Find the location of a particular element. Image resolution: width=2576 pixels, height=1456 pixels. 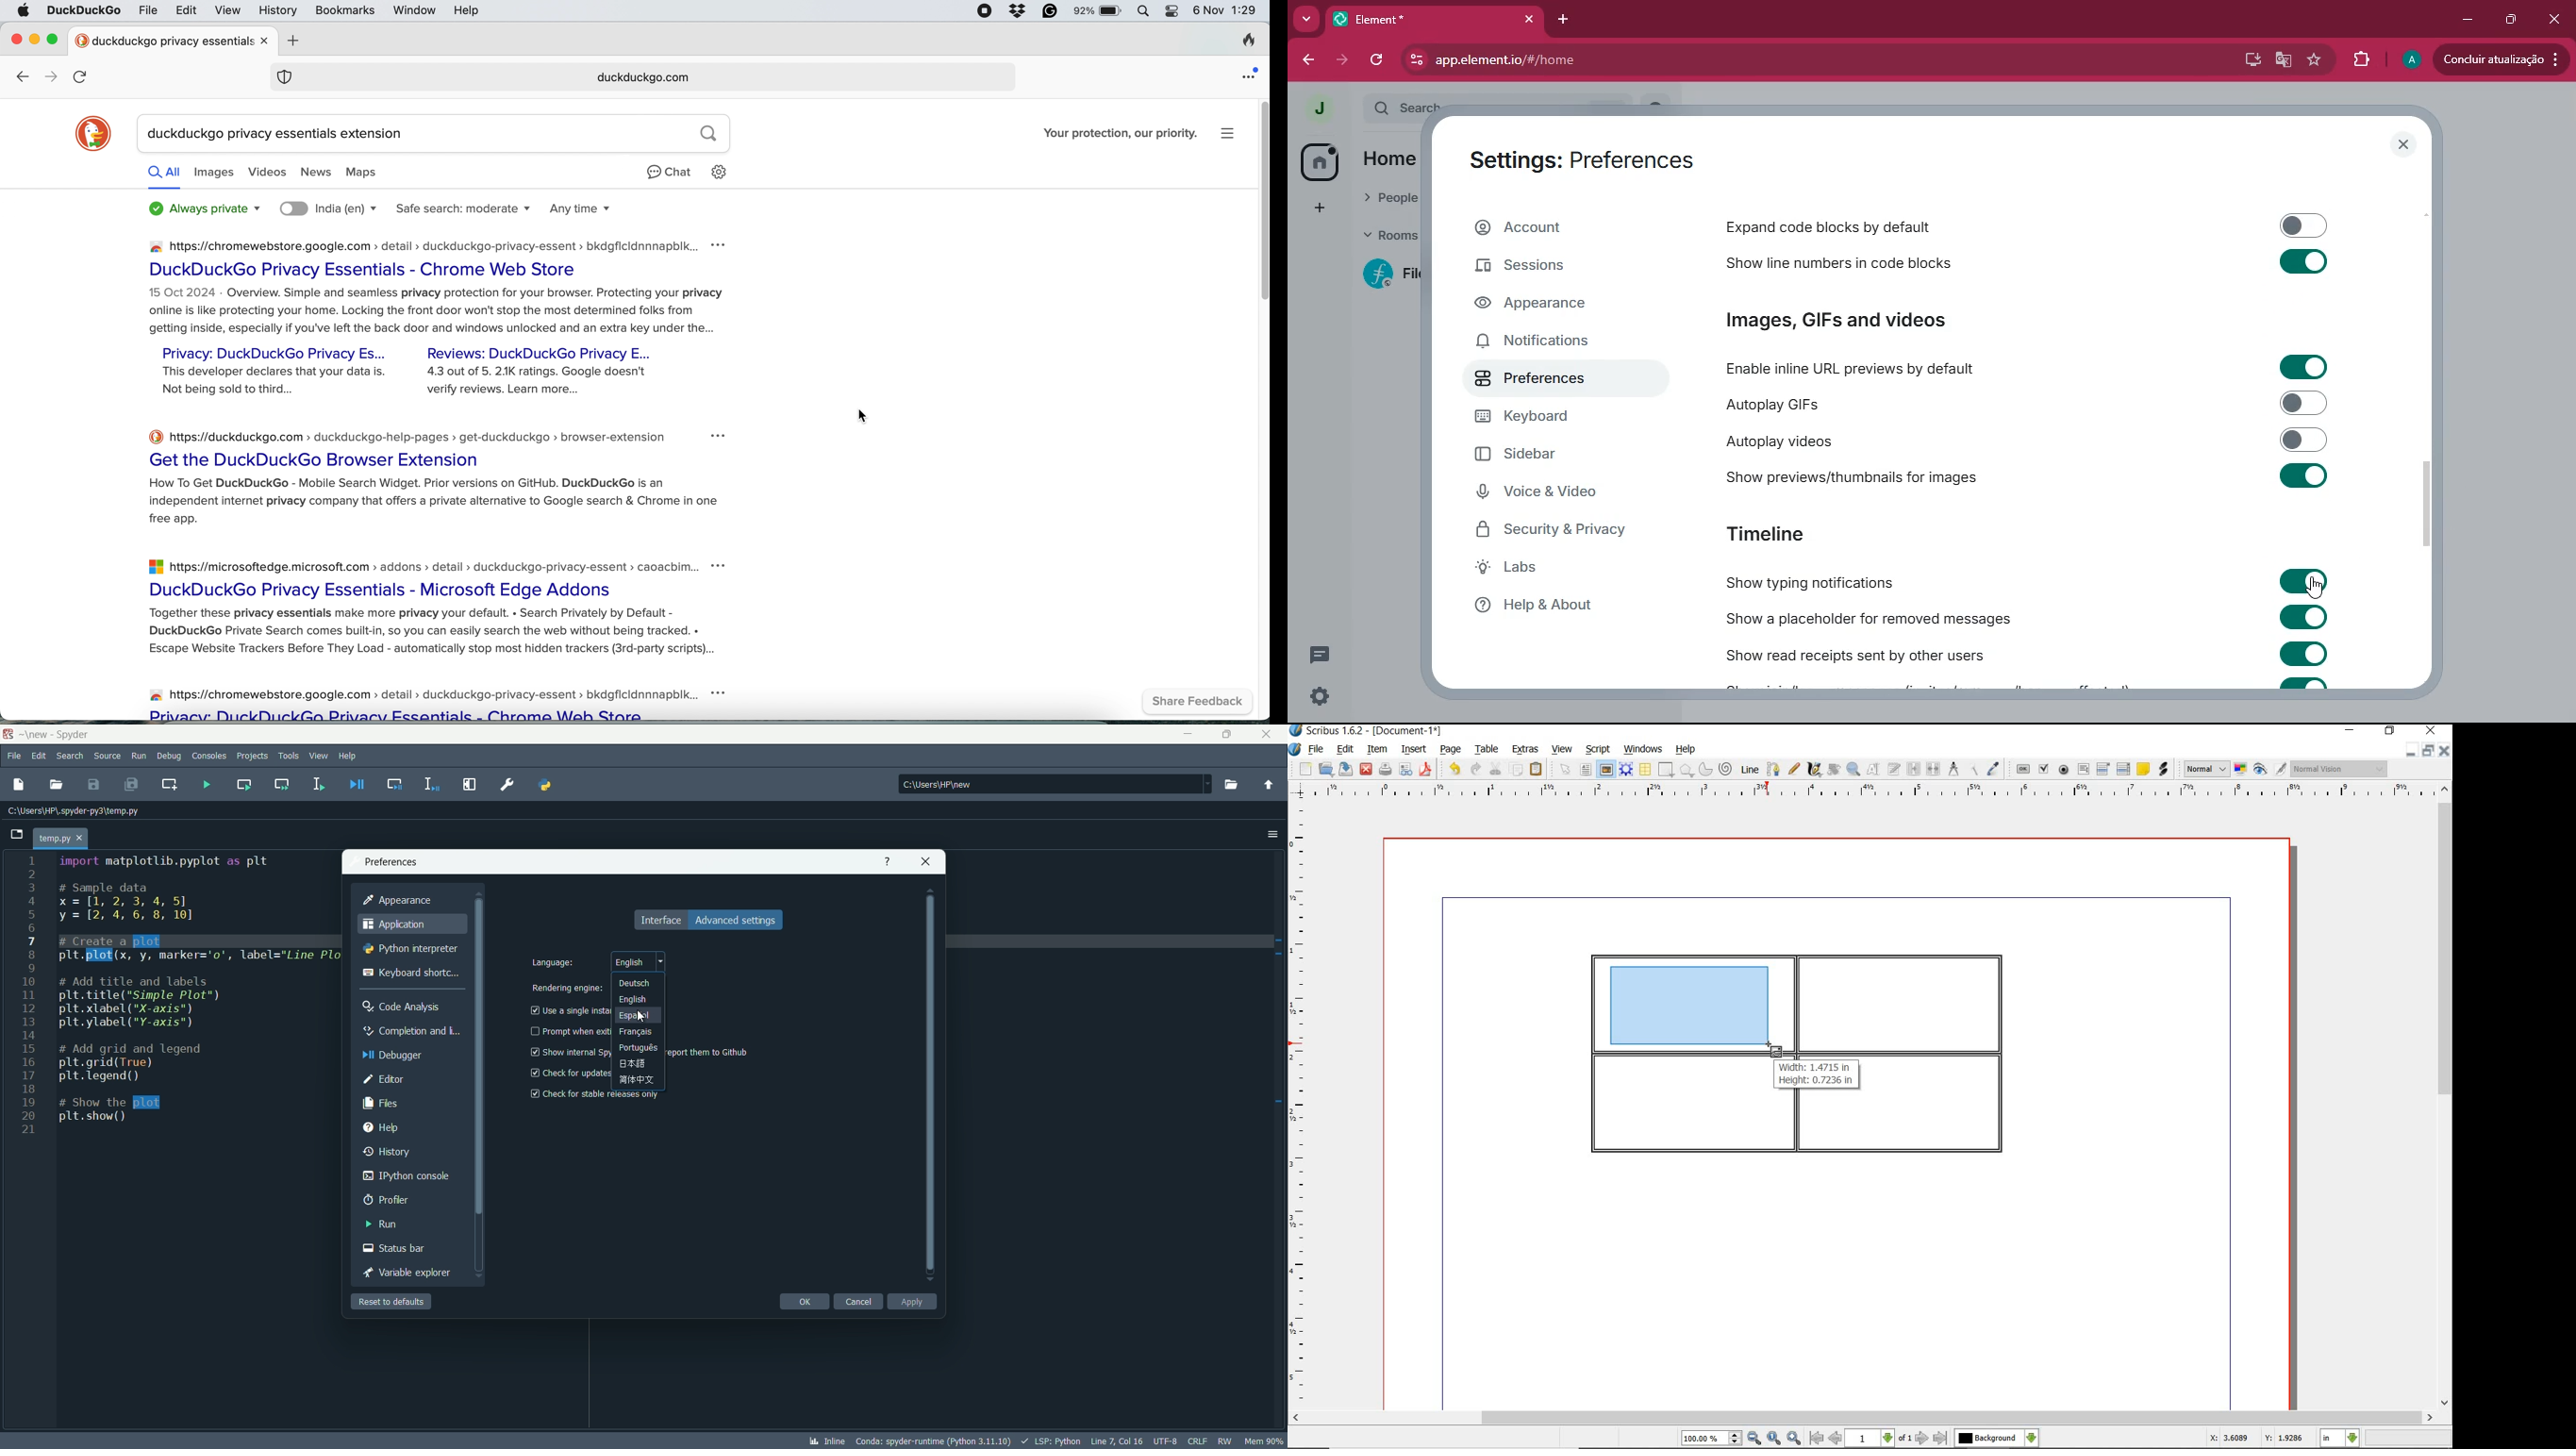

browse tabs is located at coordinates (13, 836).